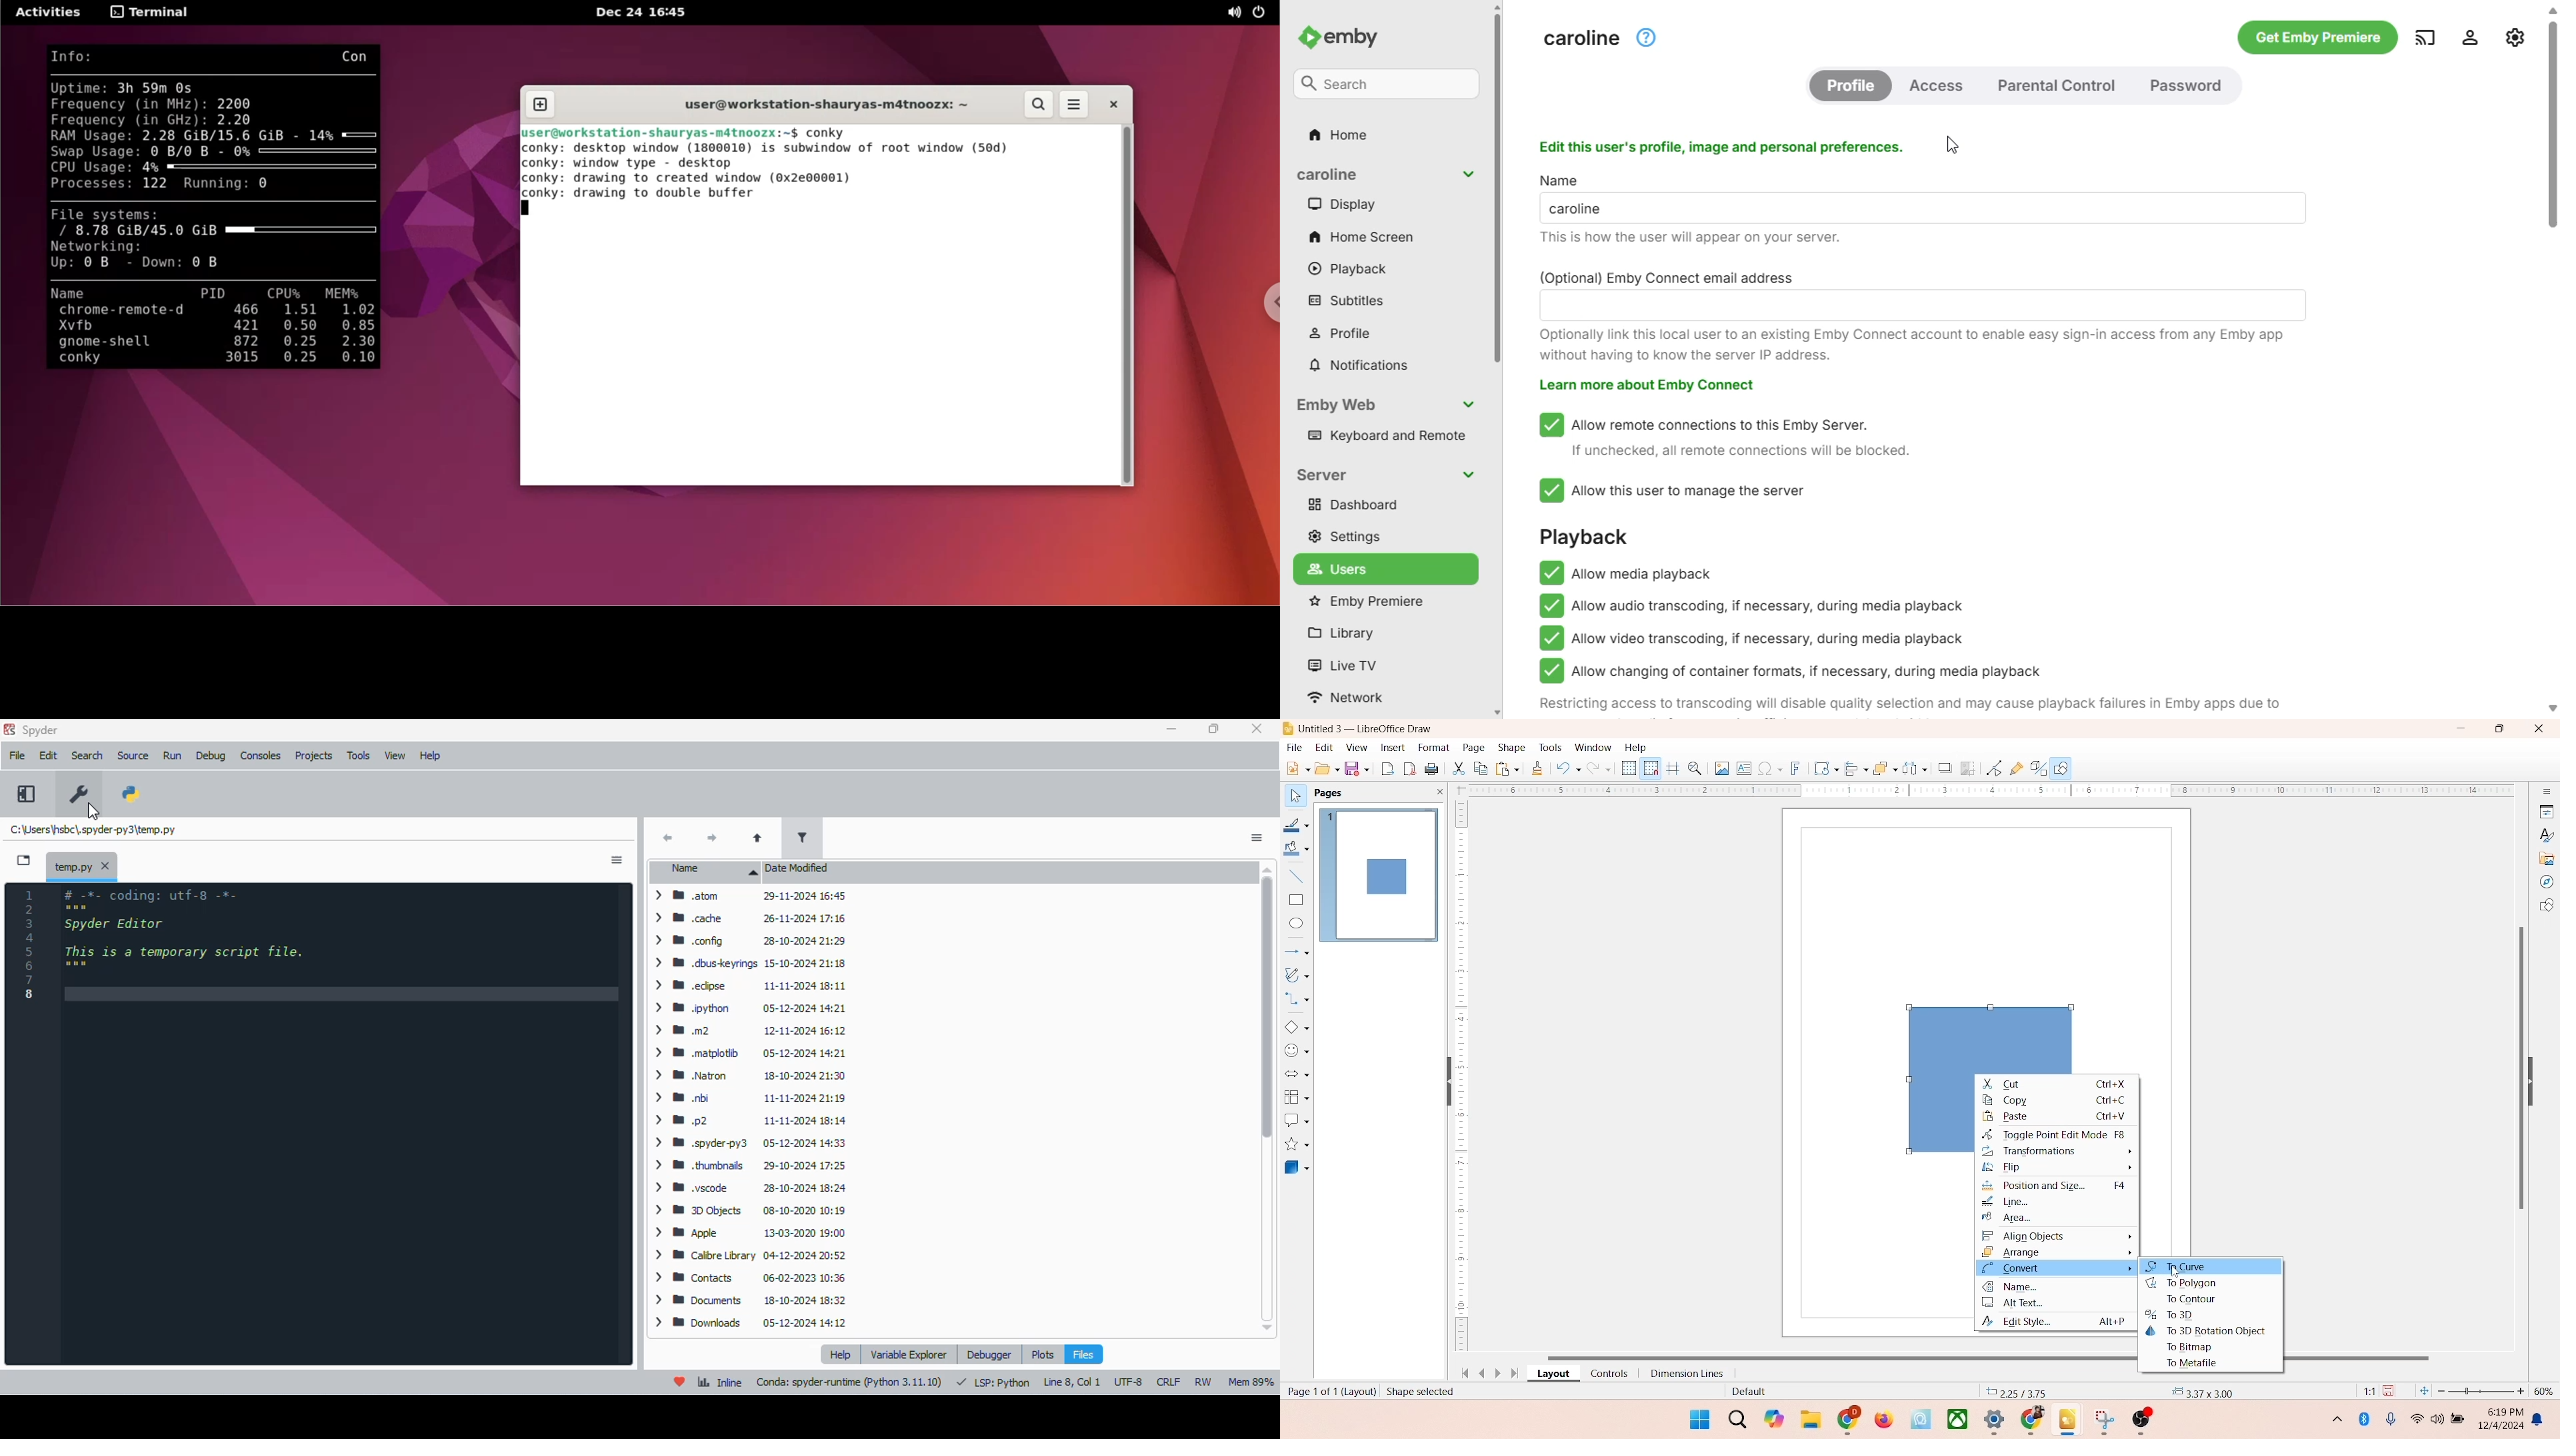 This screenshot has width=2576, height=1456. What do you see at coordinates (2499, 1416) in the screenshot?
I see `time and date` at bounding box center [2499, 1416].